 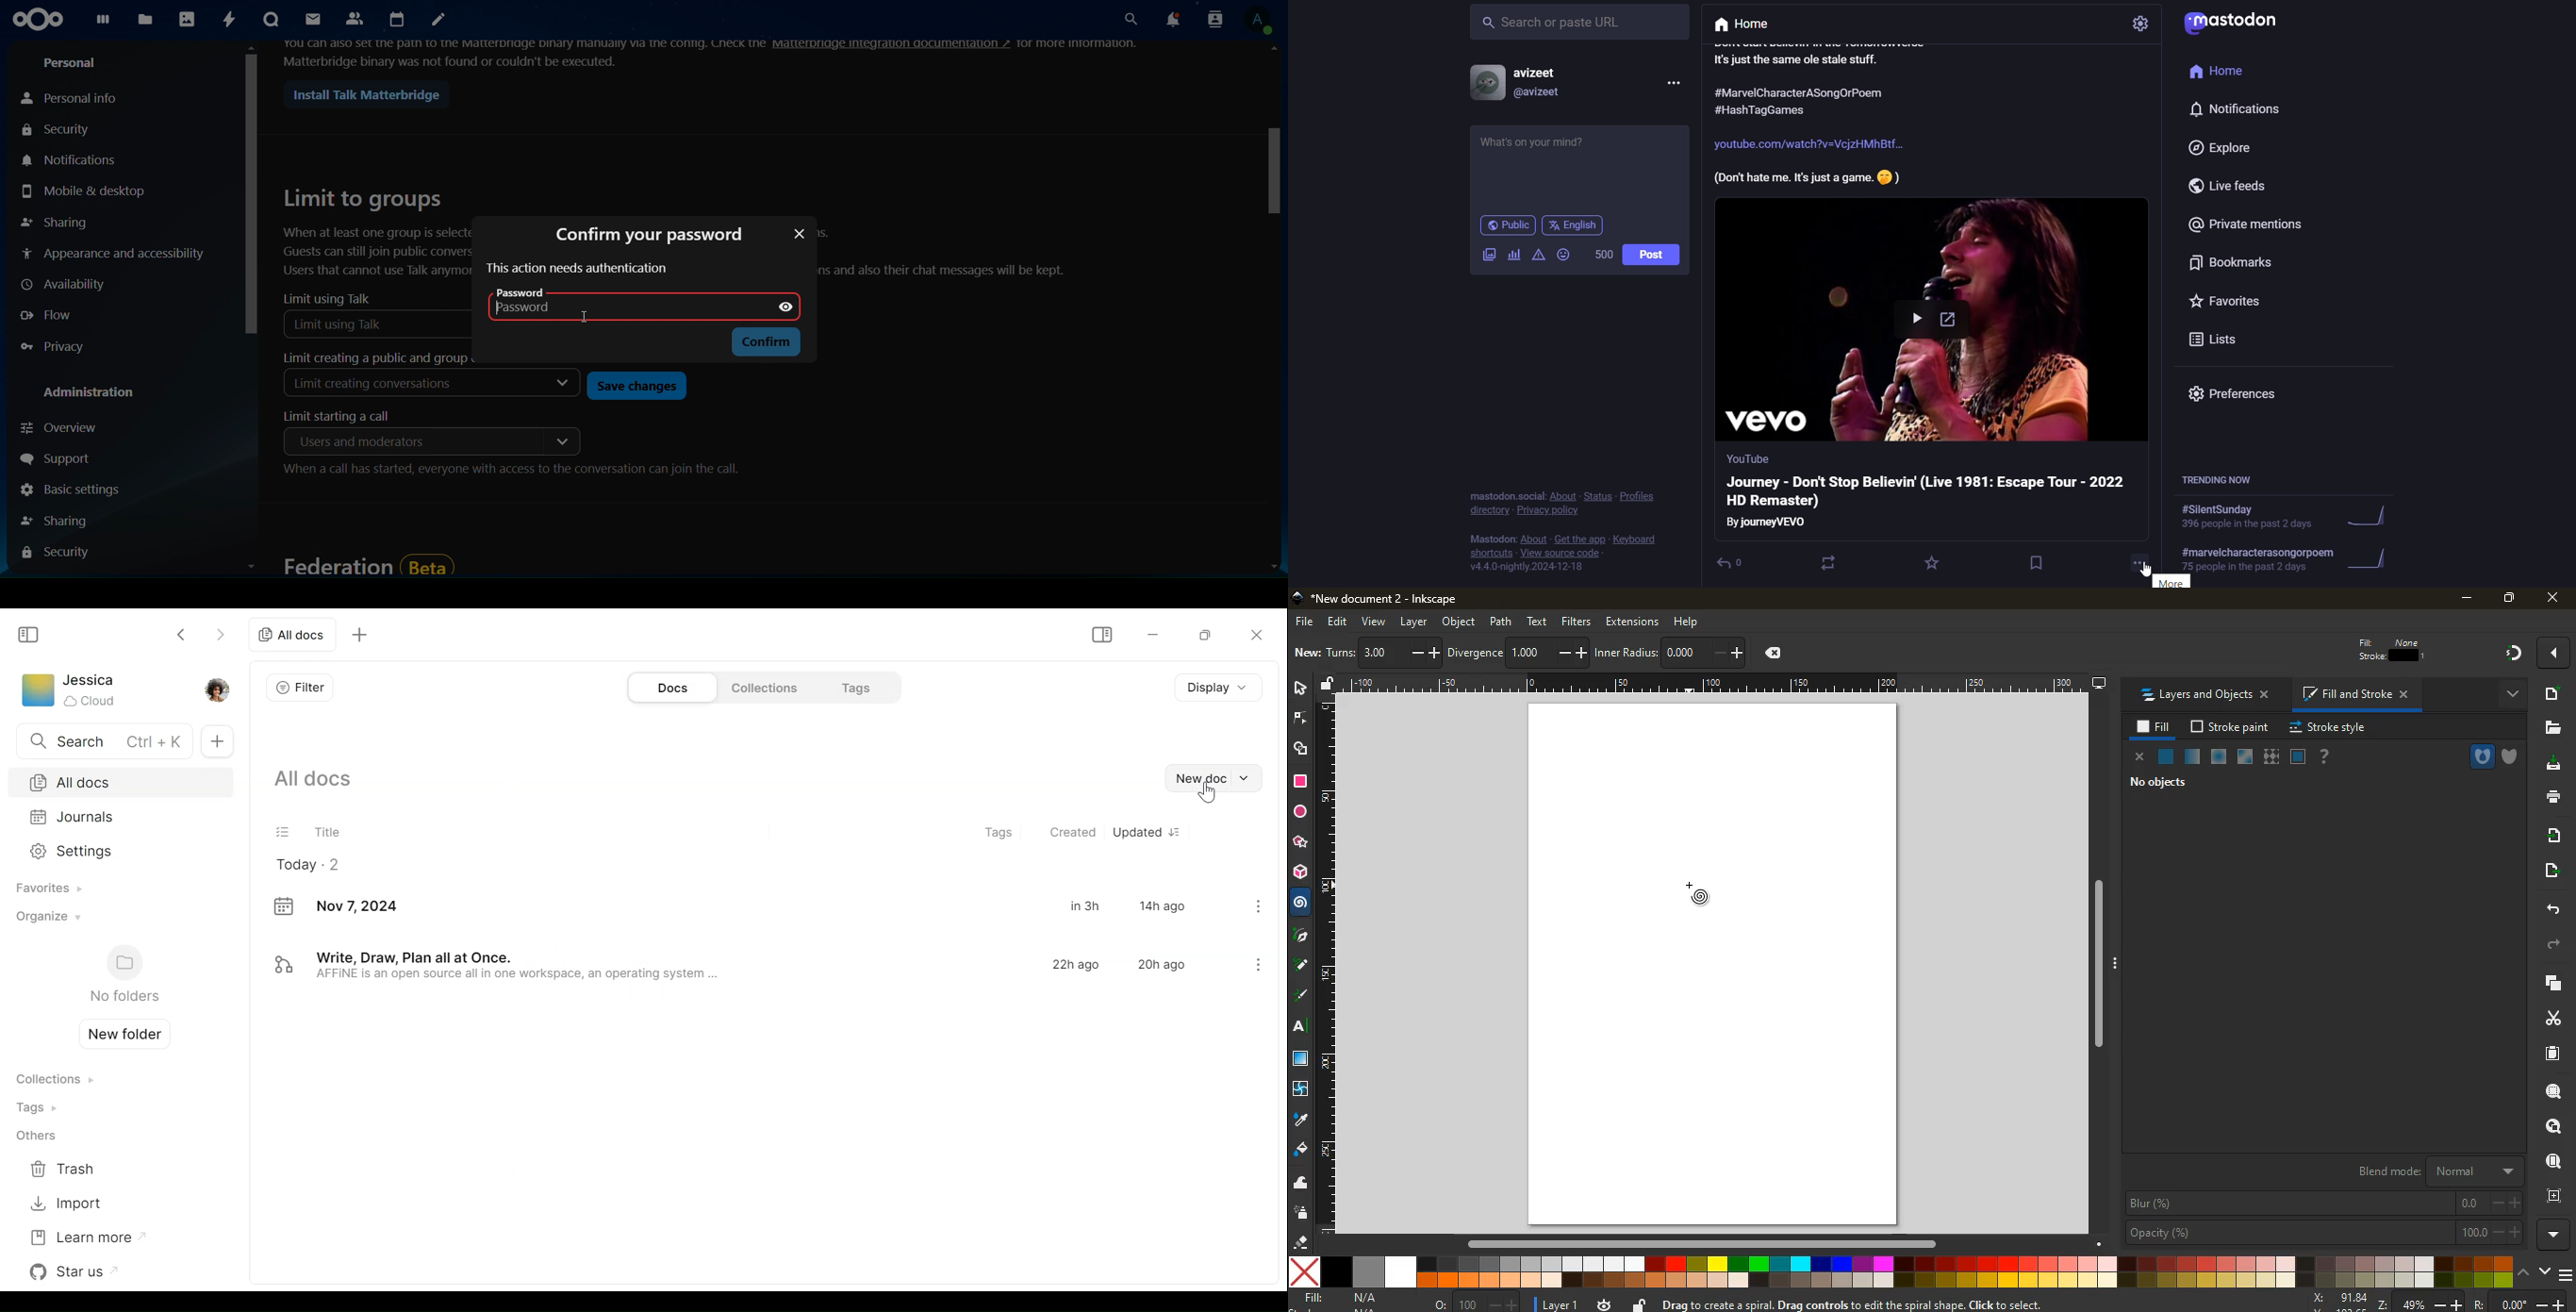 I want to click on install talk matterbridge, so click(x=361, y=95).